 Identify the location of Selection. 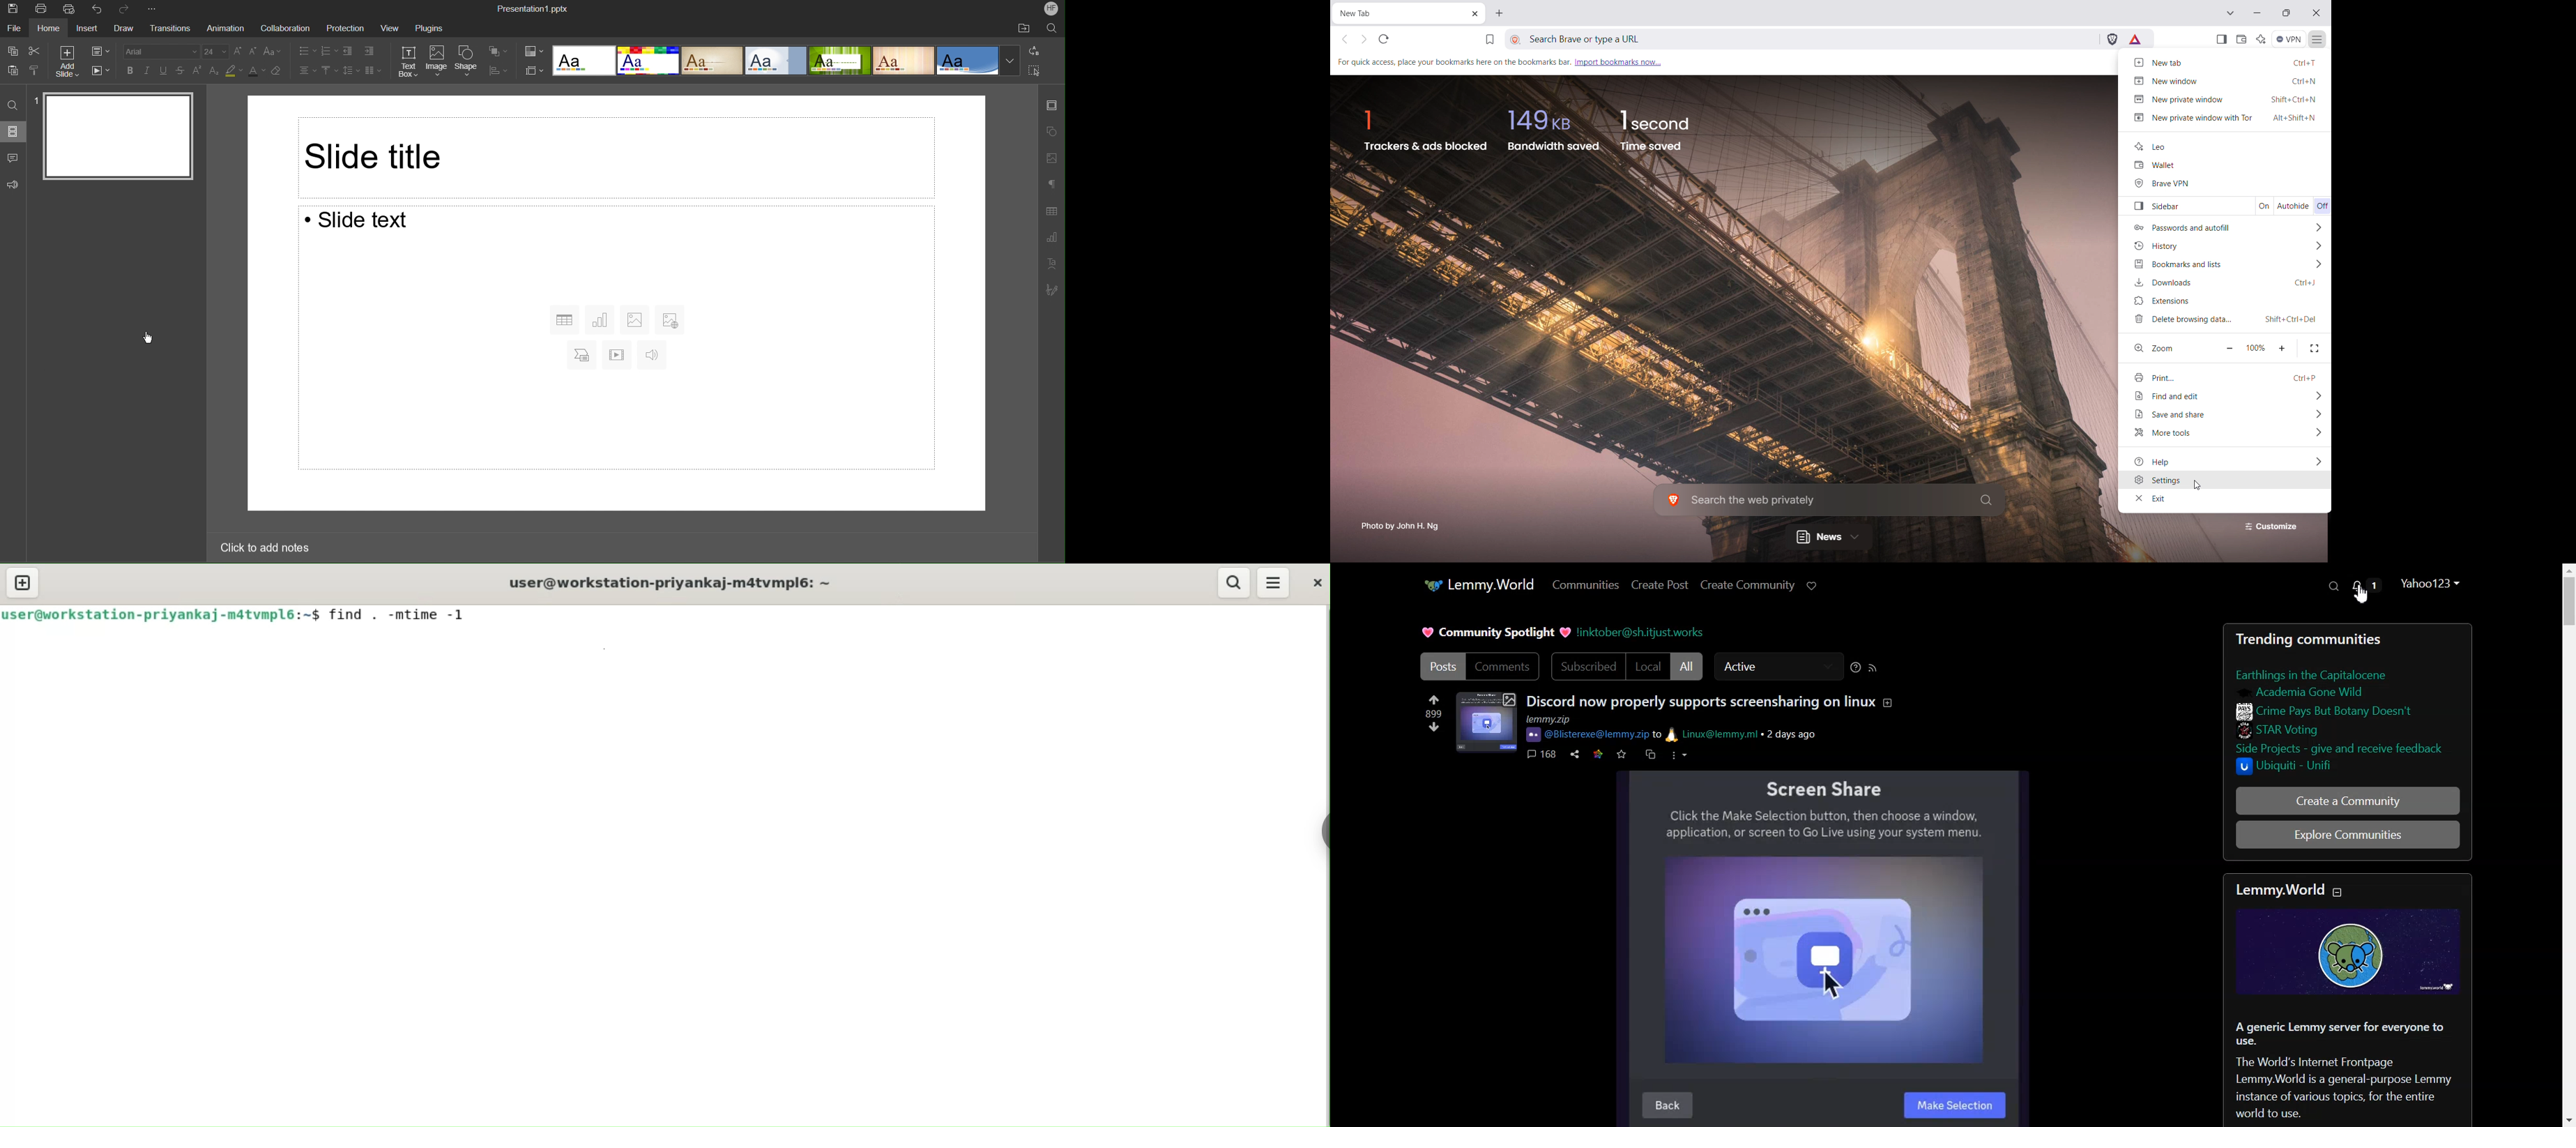
(1034, 71).